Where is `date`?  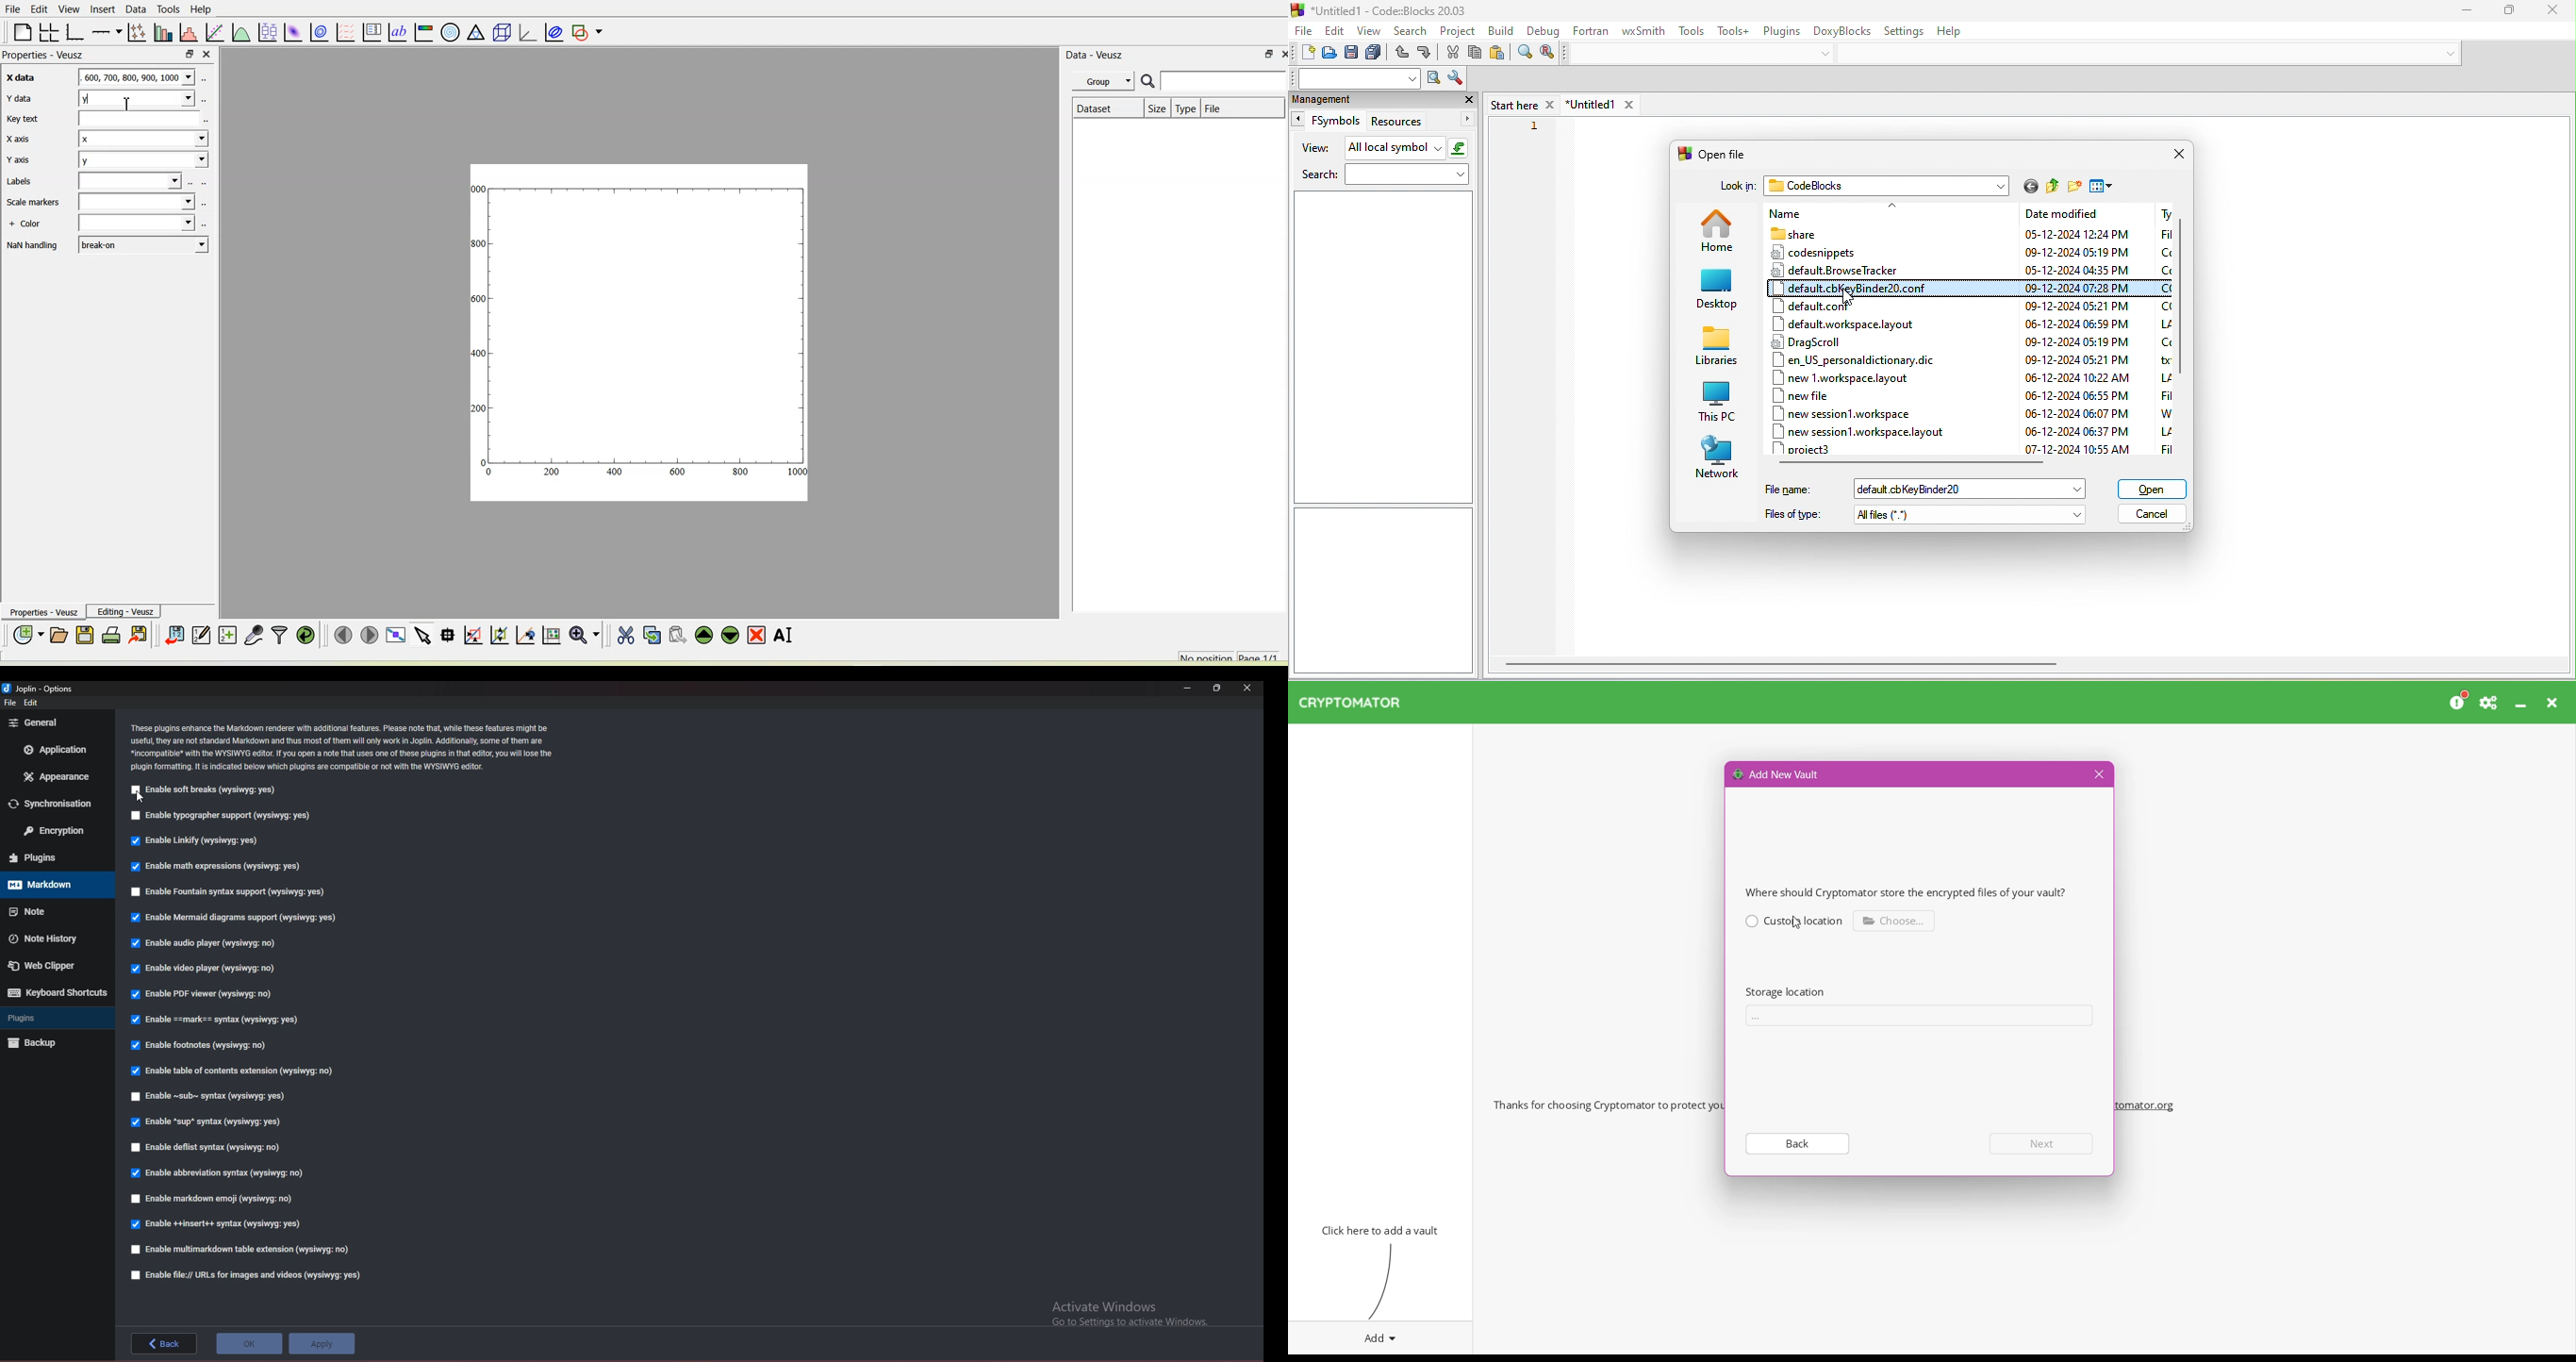 date is located at coordinates (2073, 358).